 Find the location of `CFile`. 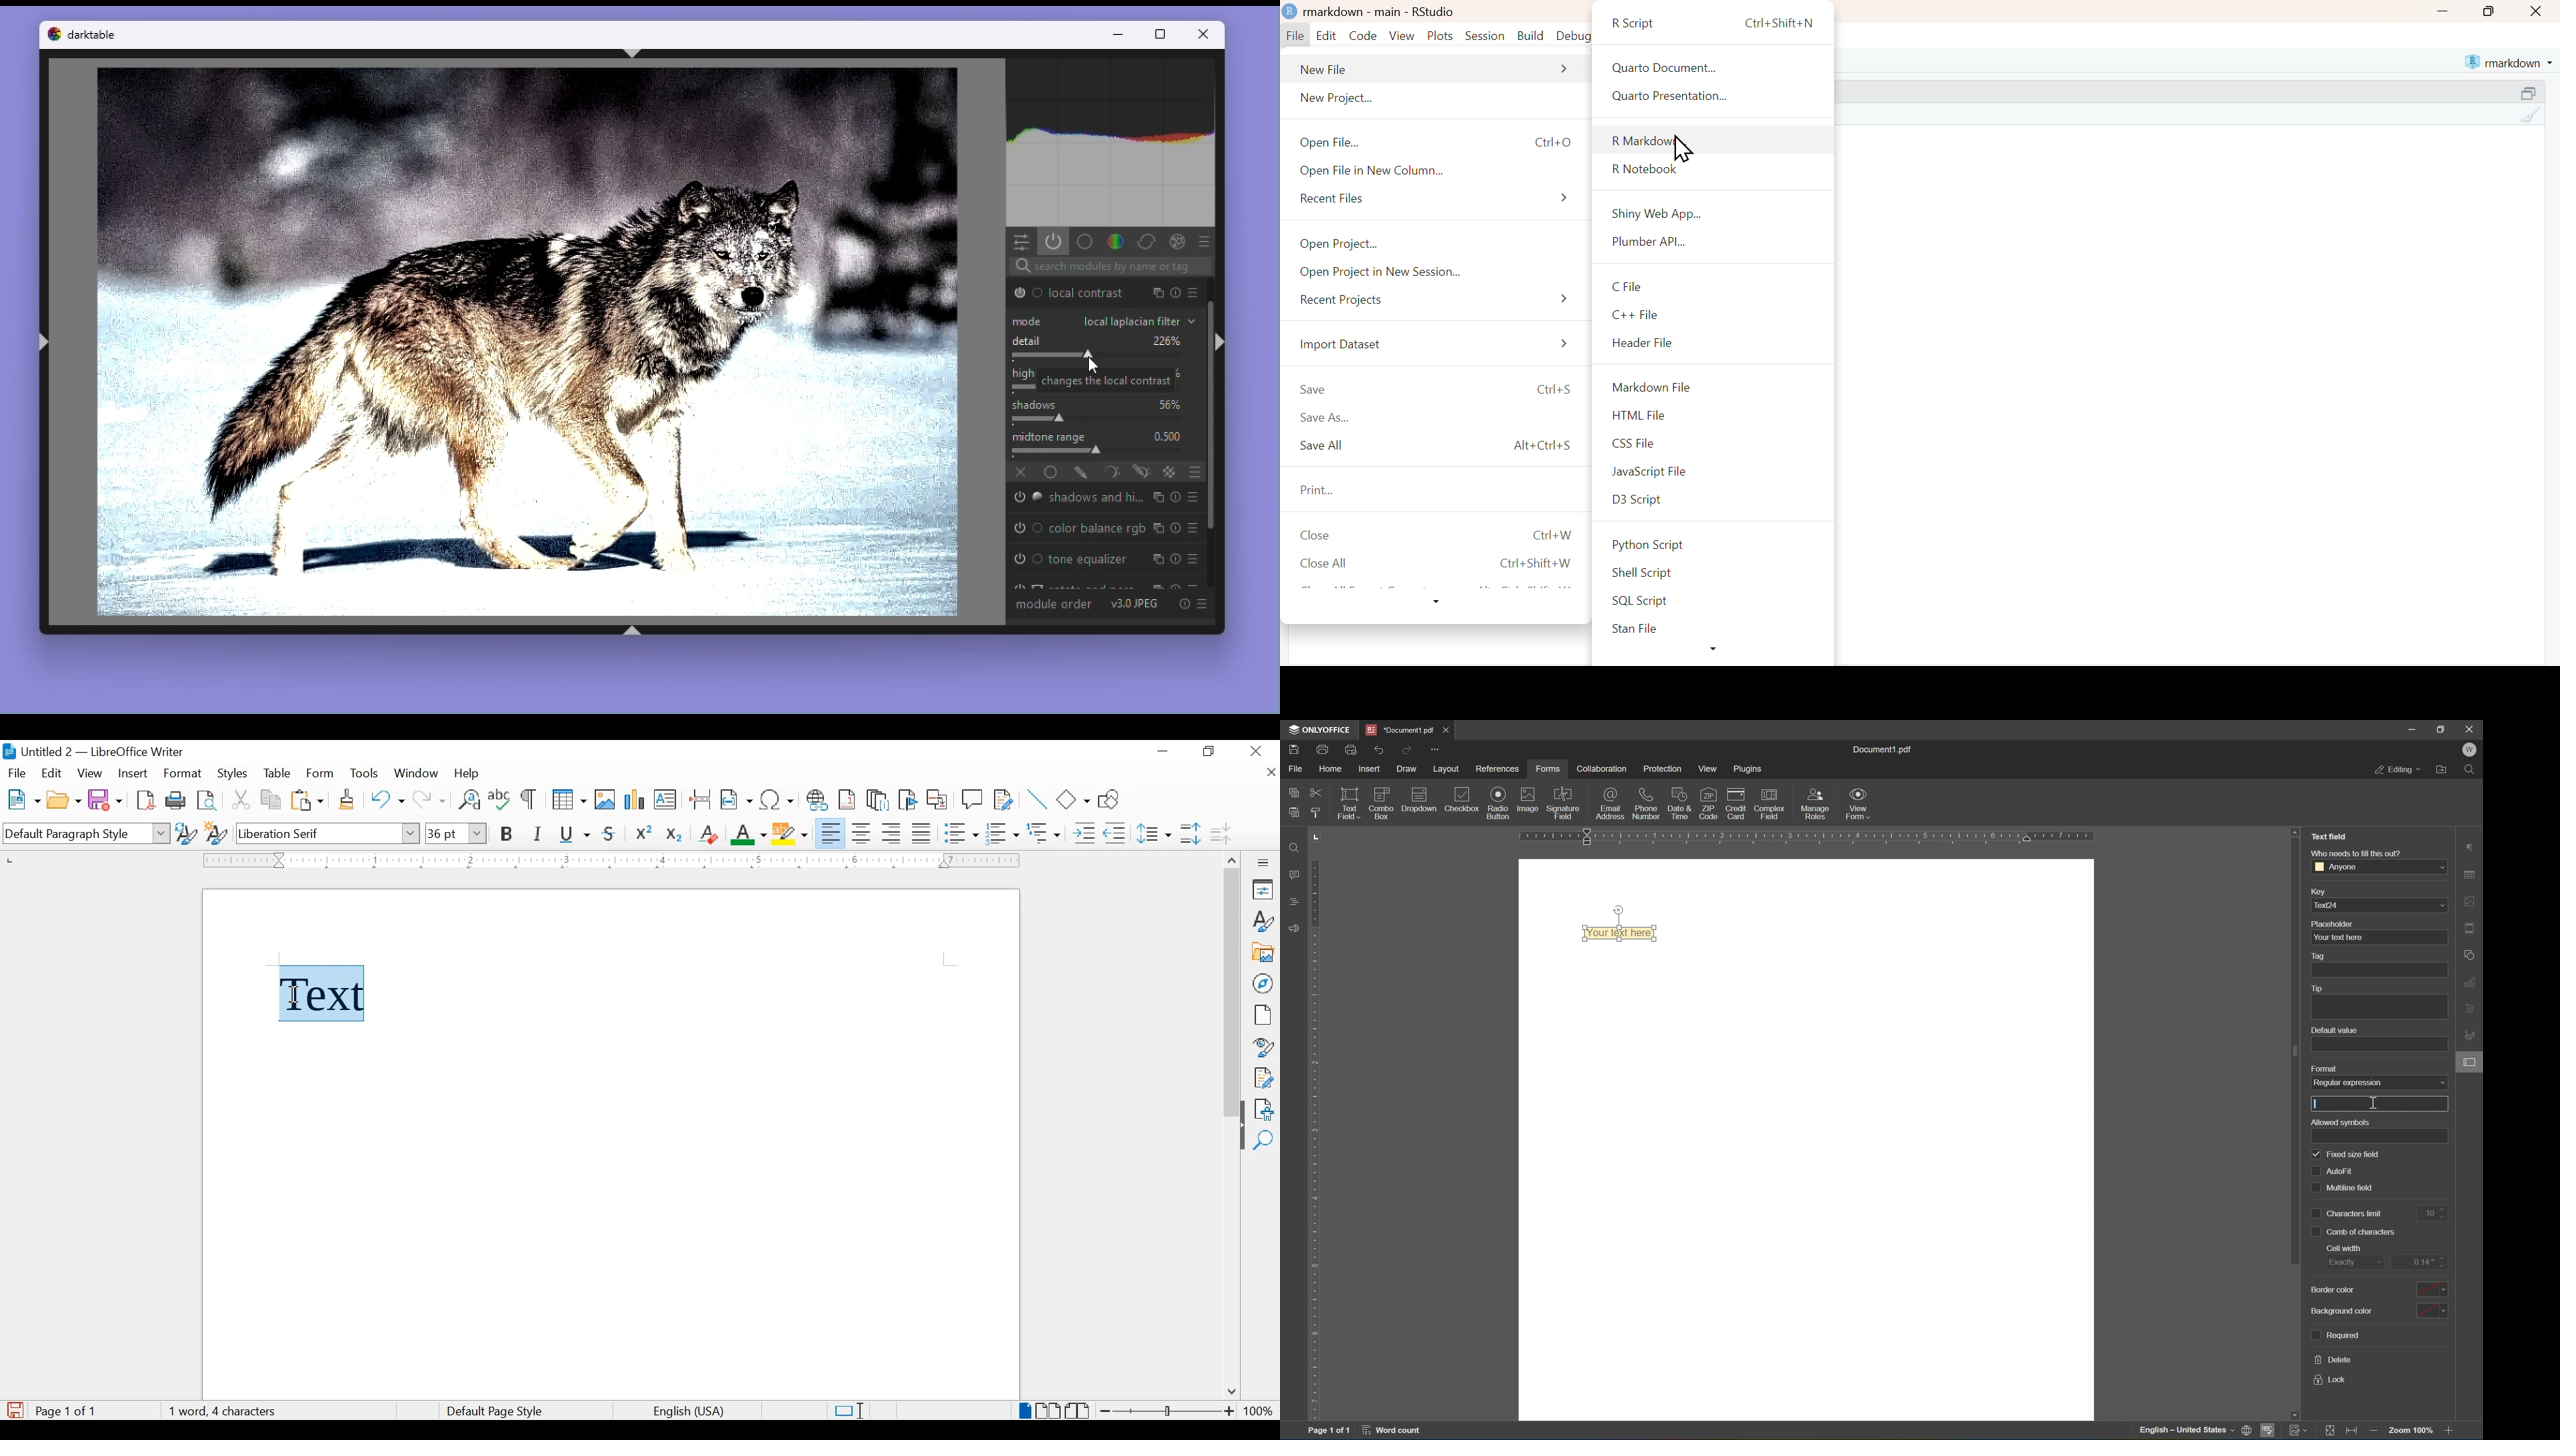

CFile is located at coordinates (1713, 287).